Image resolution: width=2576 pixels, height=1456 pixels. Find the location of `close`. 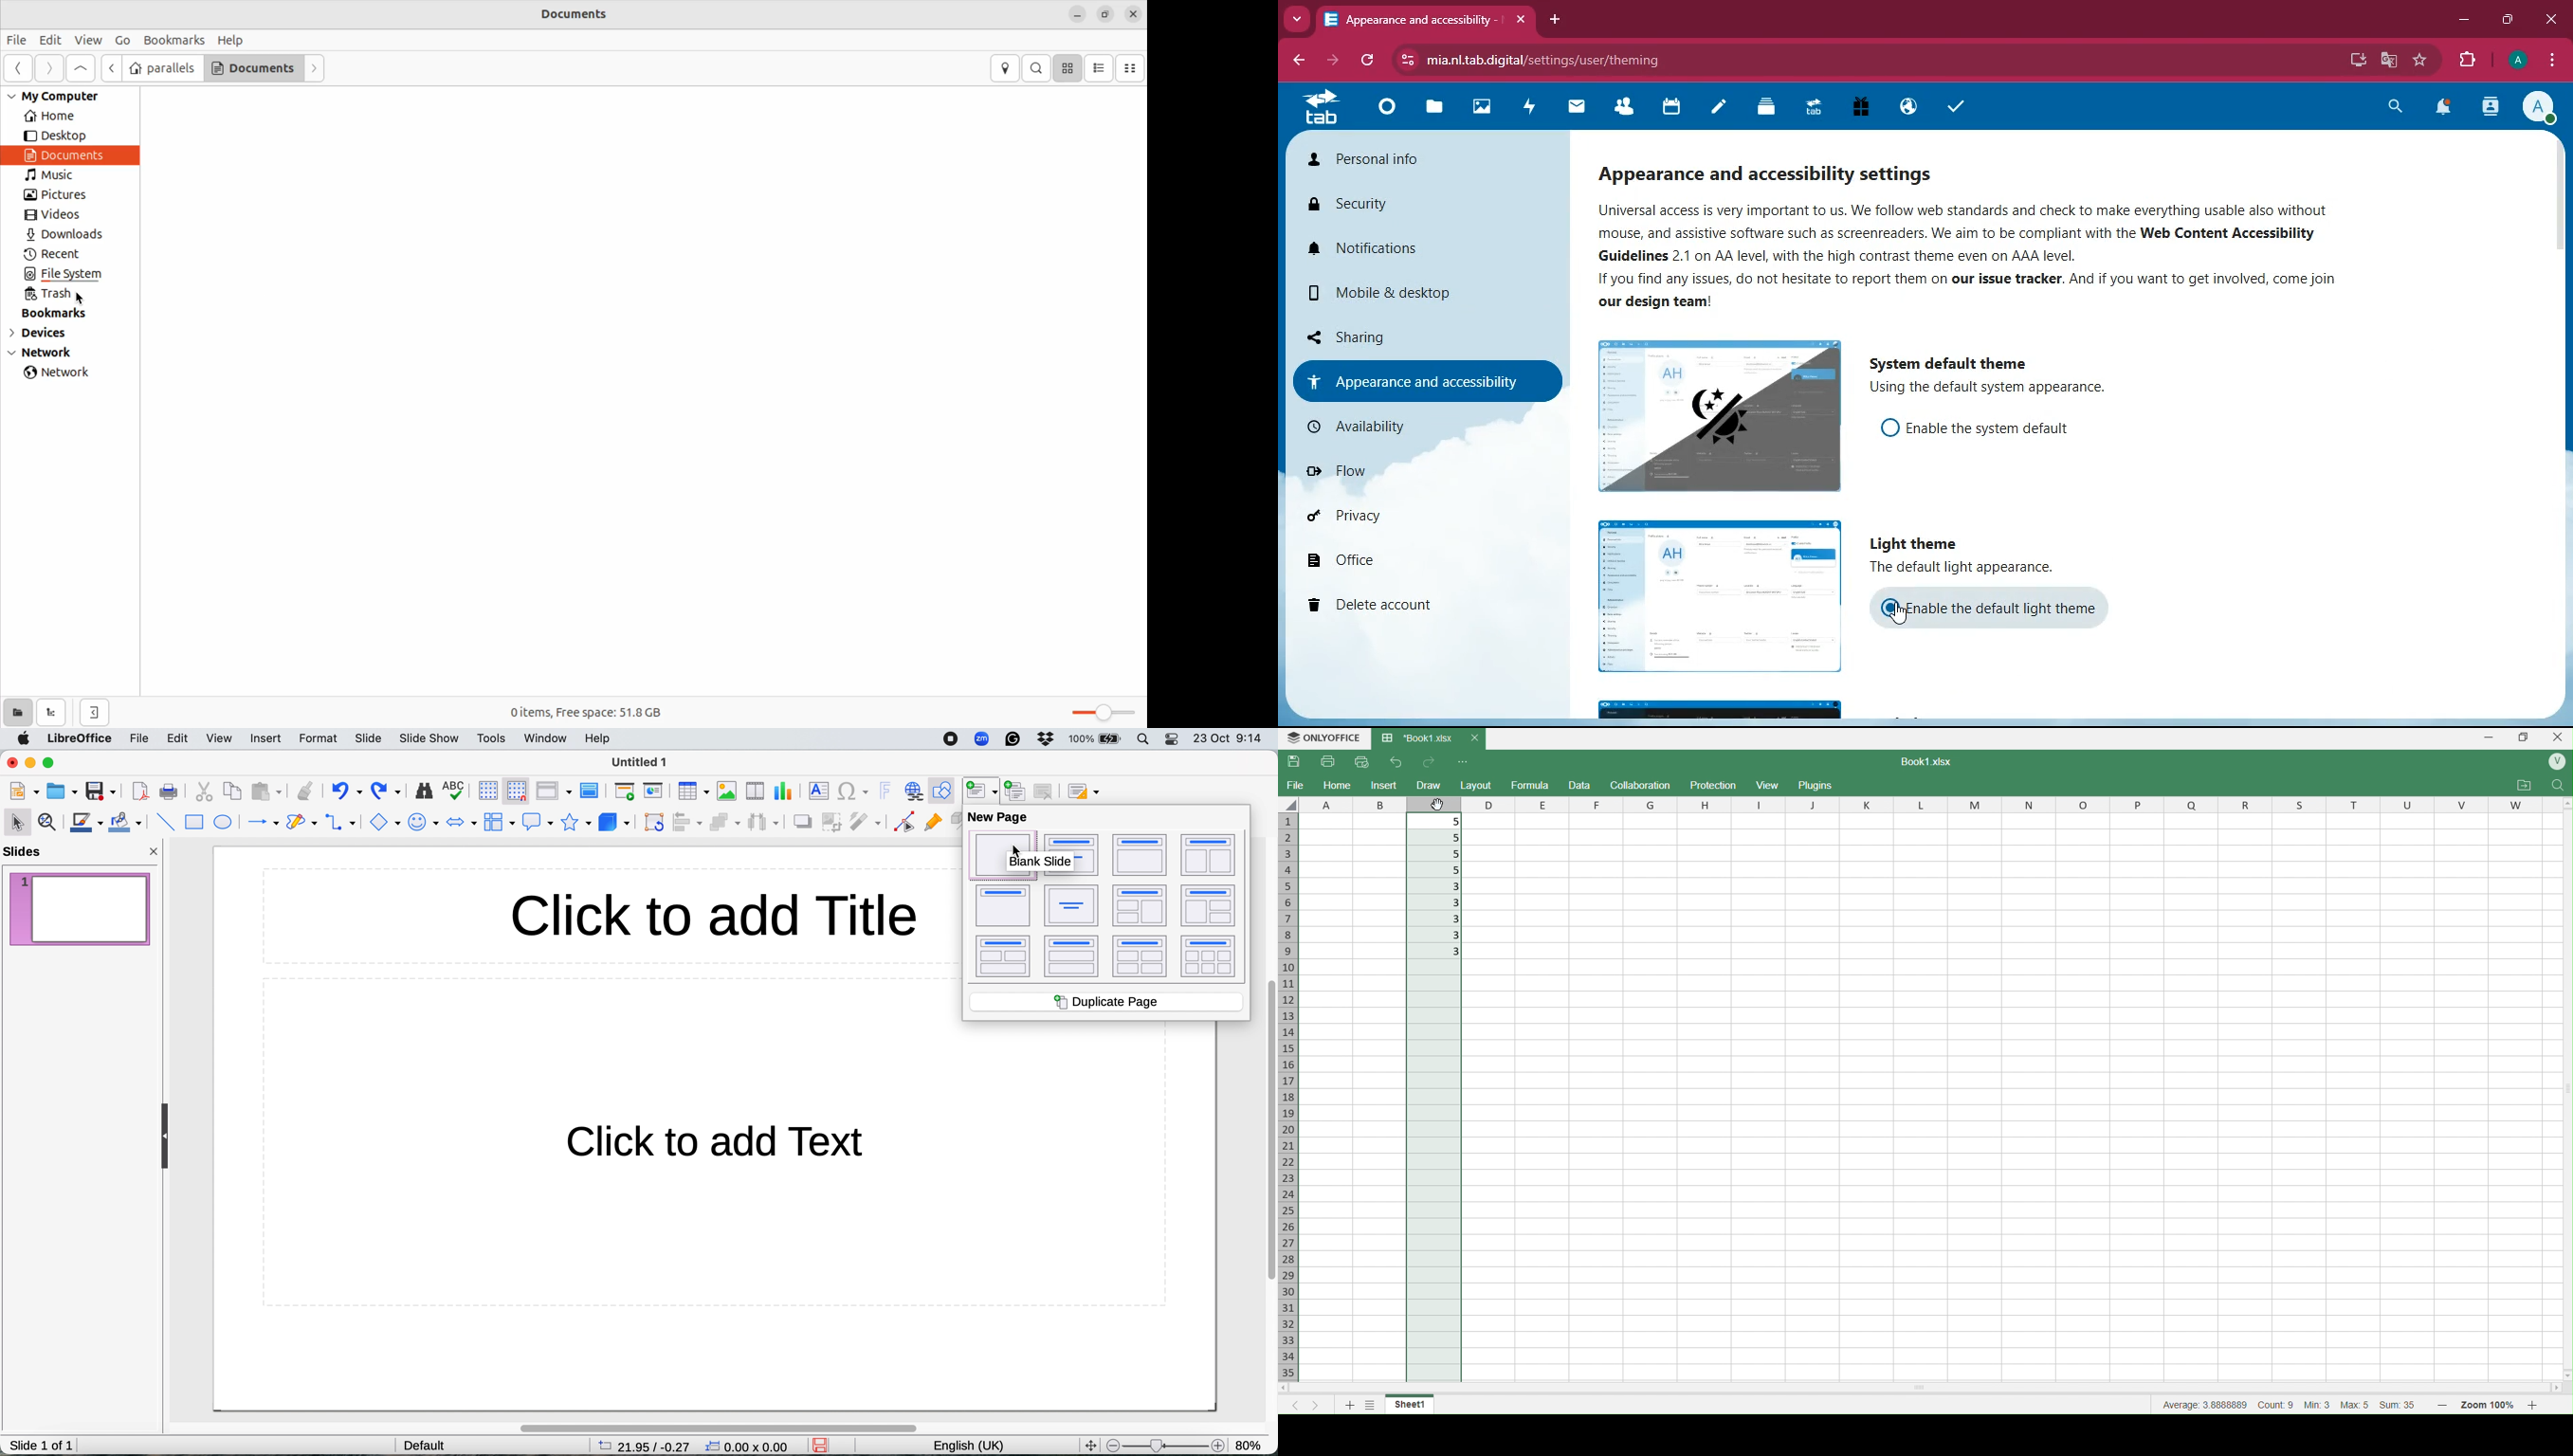

close is located at coordinates (12, 763).